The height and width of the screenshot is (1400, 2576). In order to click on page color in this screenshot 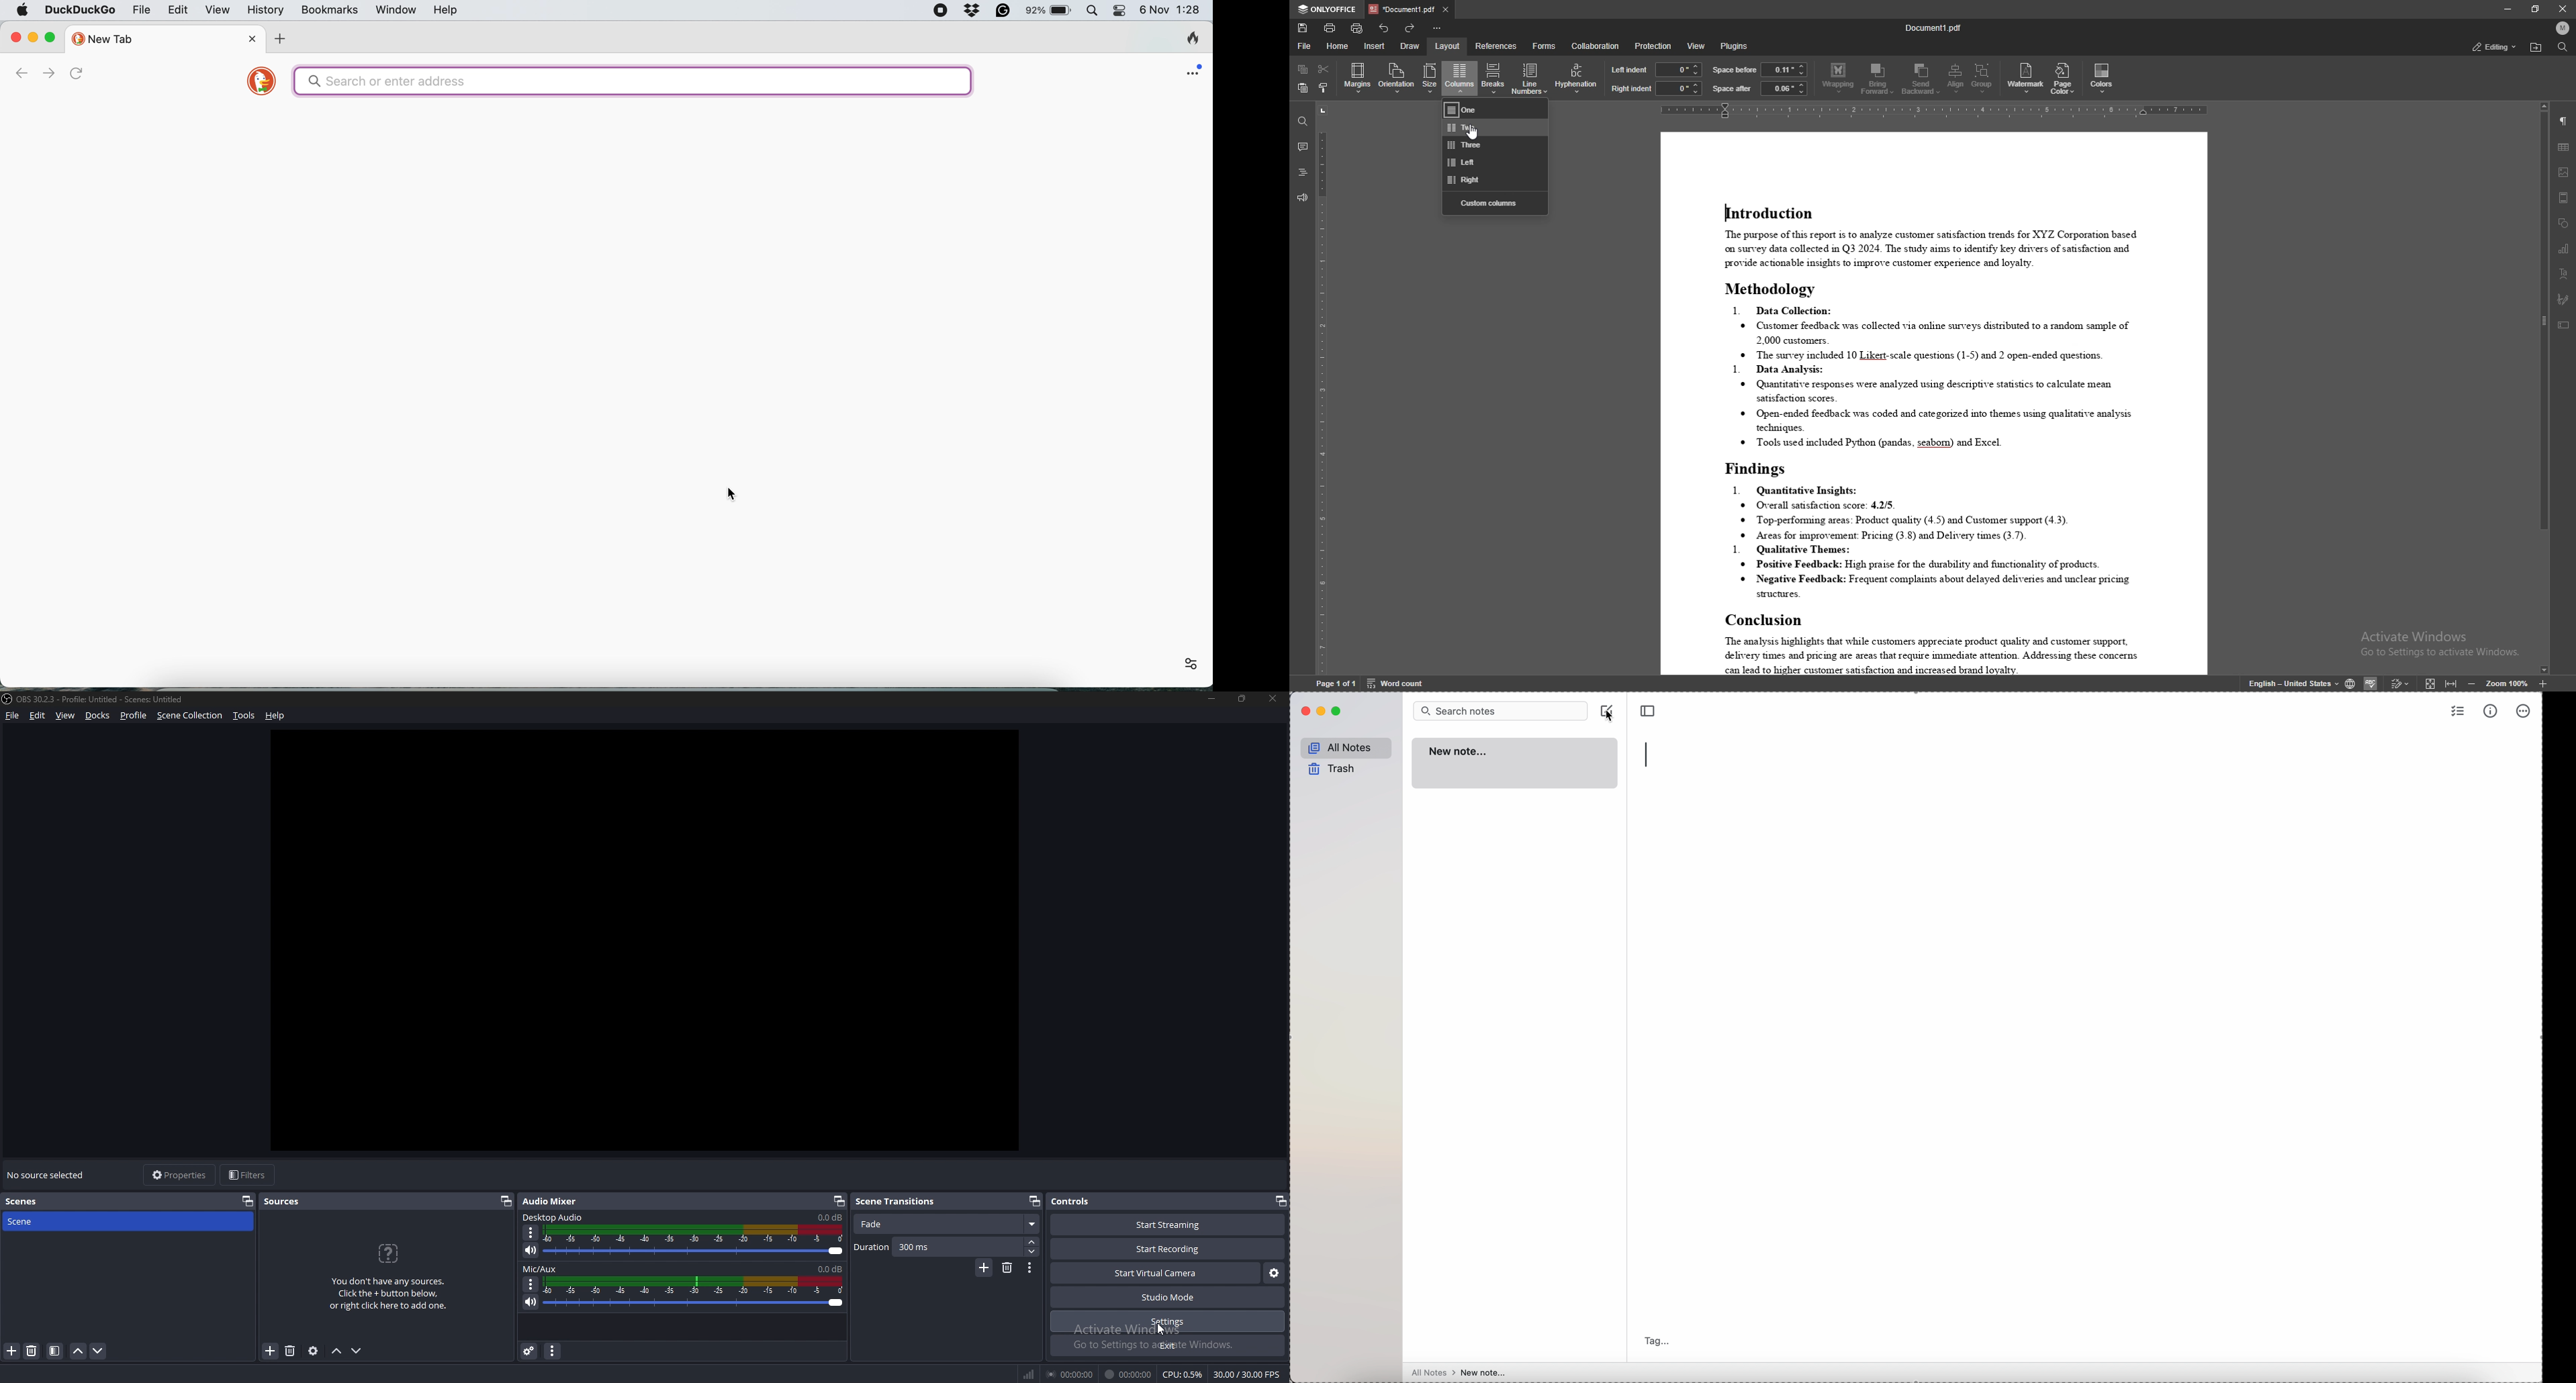, I will do `click(2062, 78)`.